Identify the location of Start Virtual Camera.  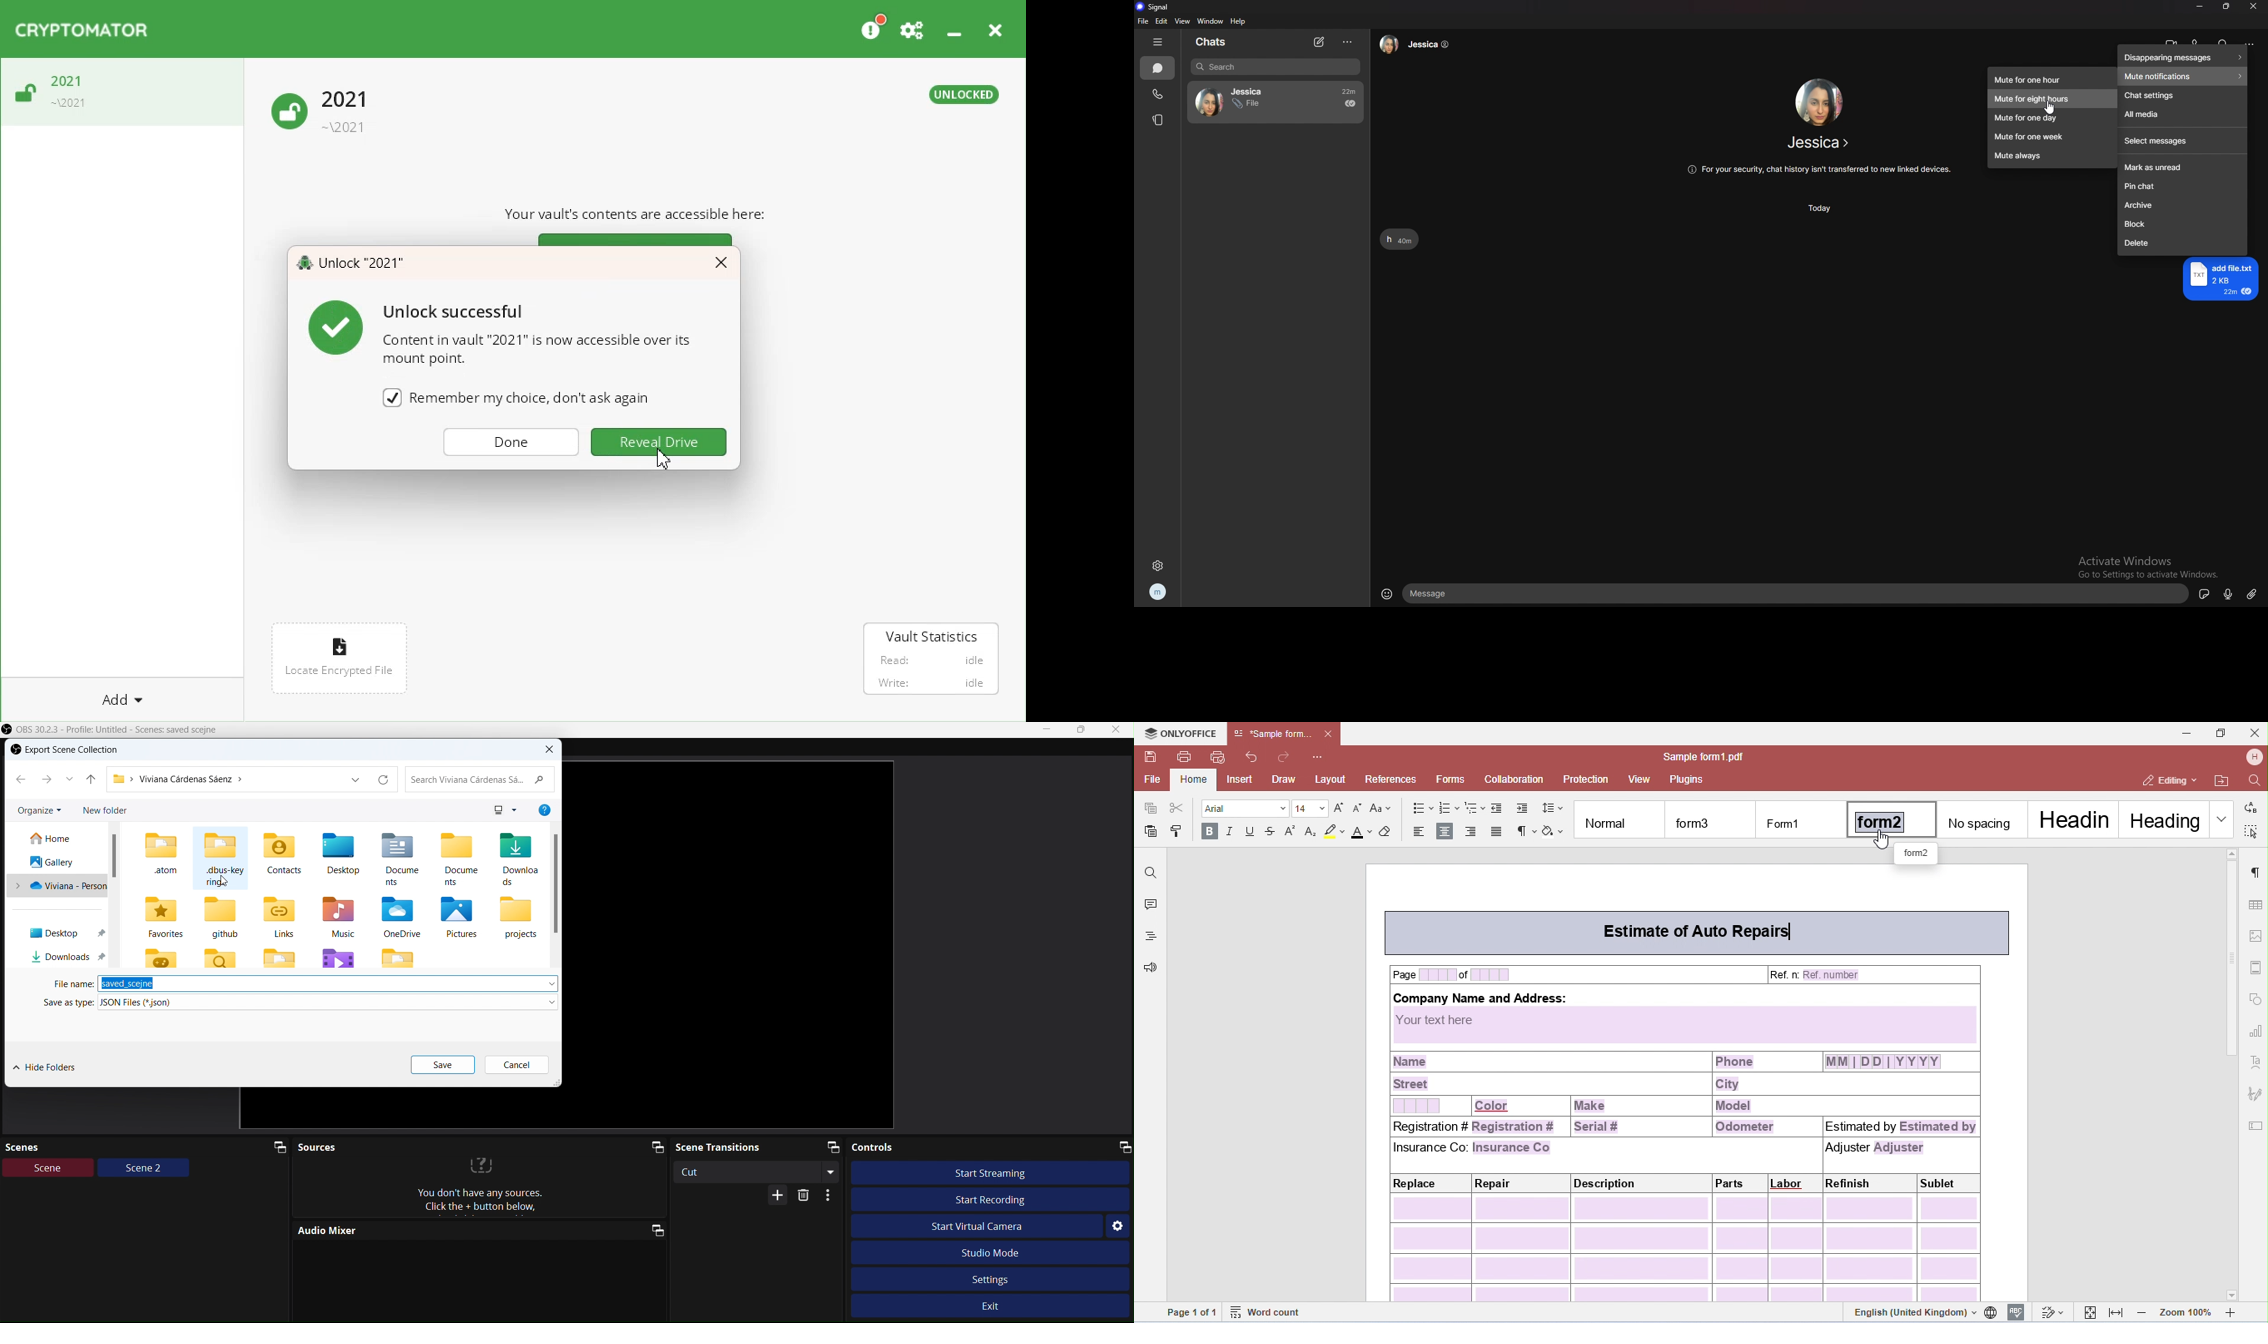
(975, 1226).